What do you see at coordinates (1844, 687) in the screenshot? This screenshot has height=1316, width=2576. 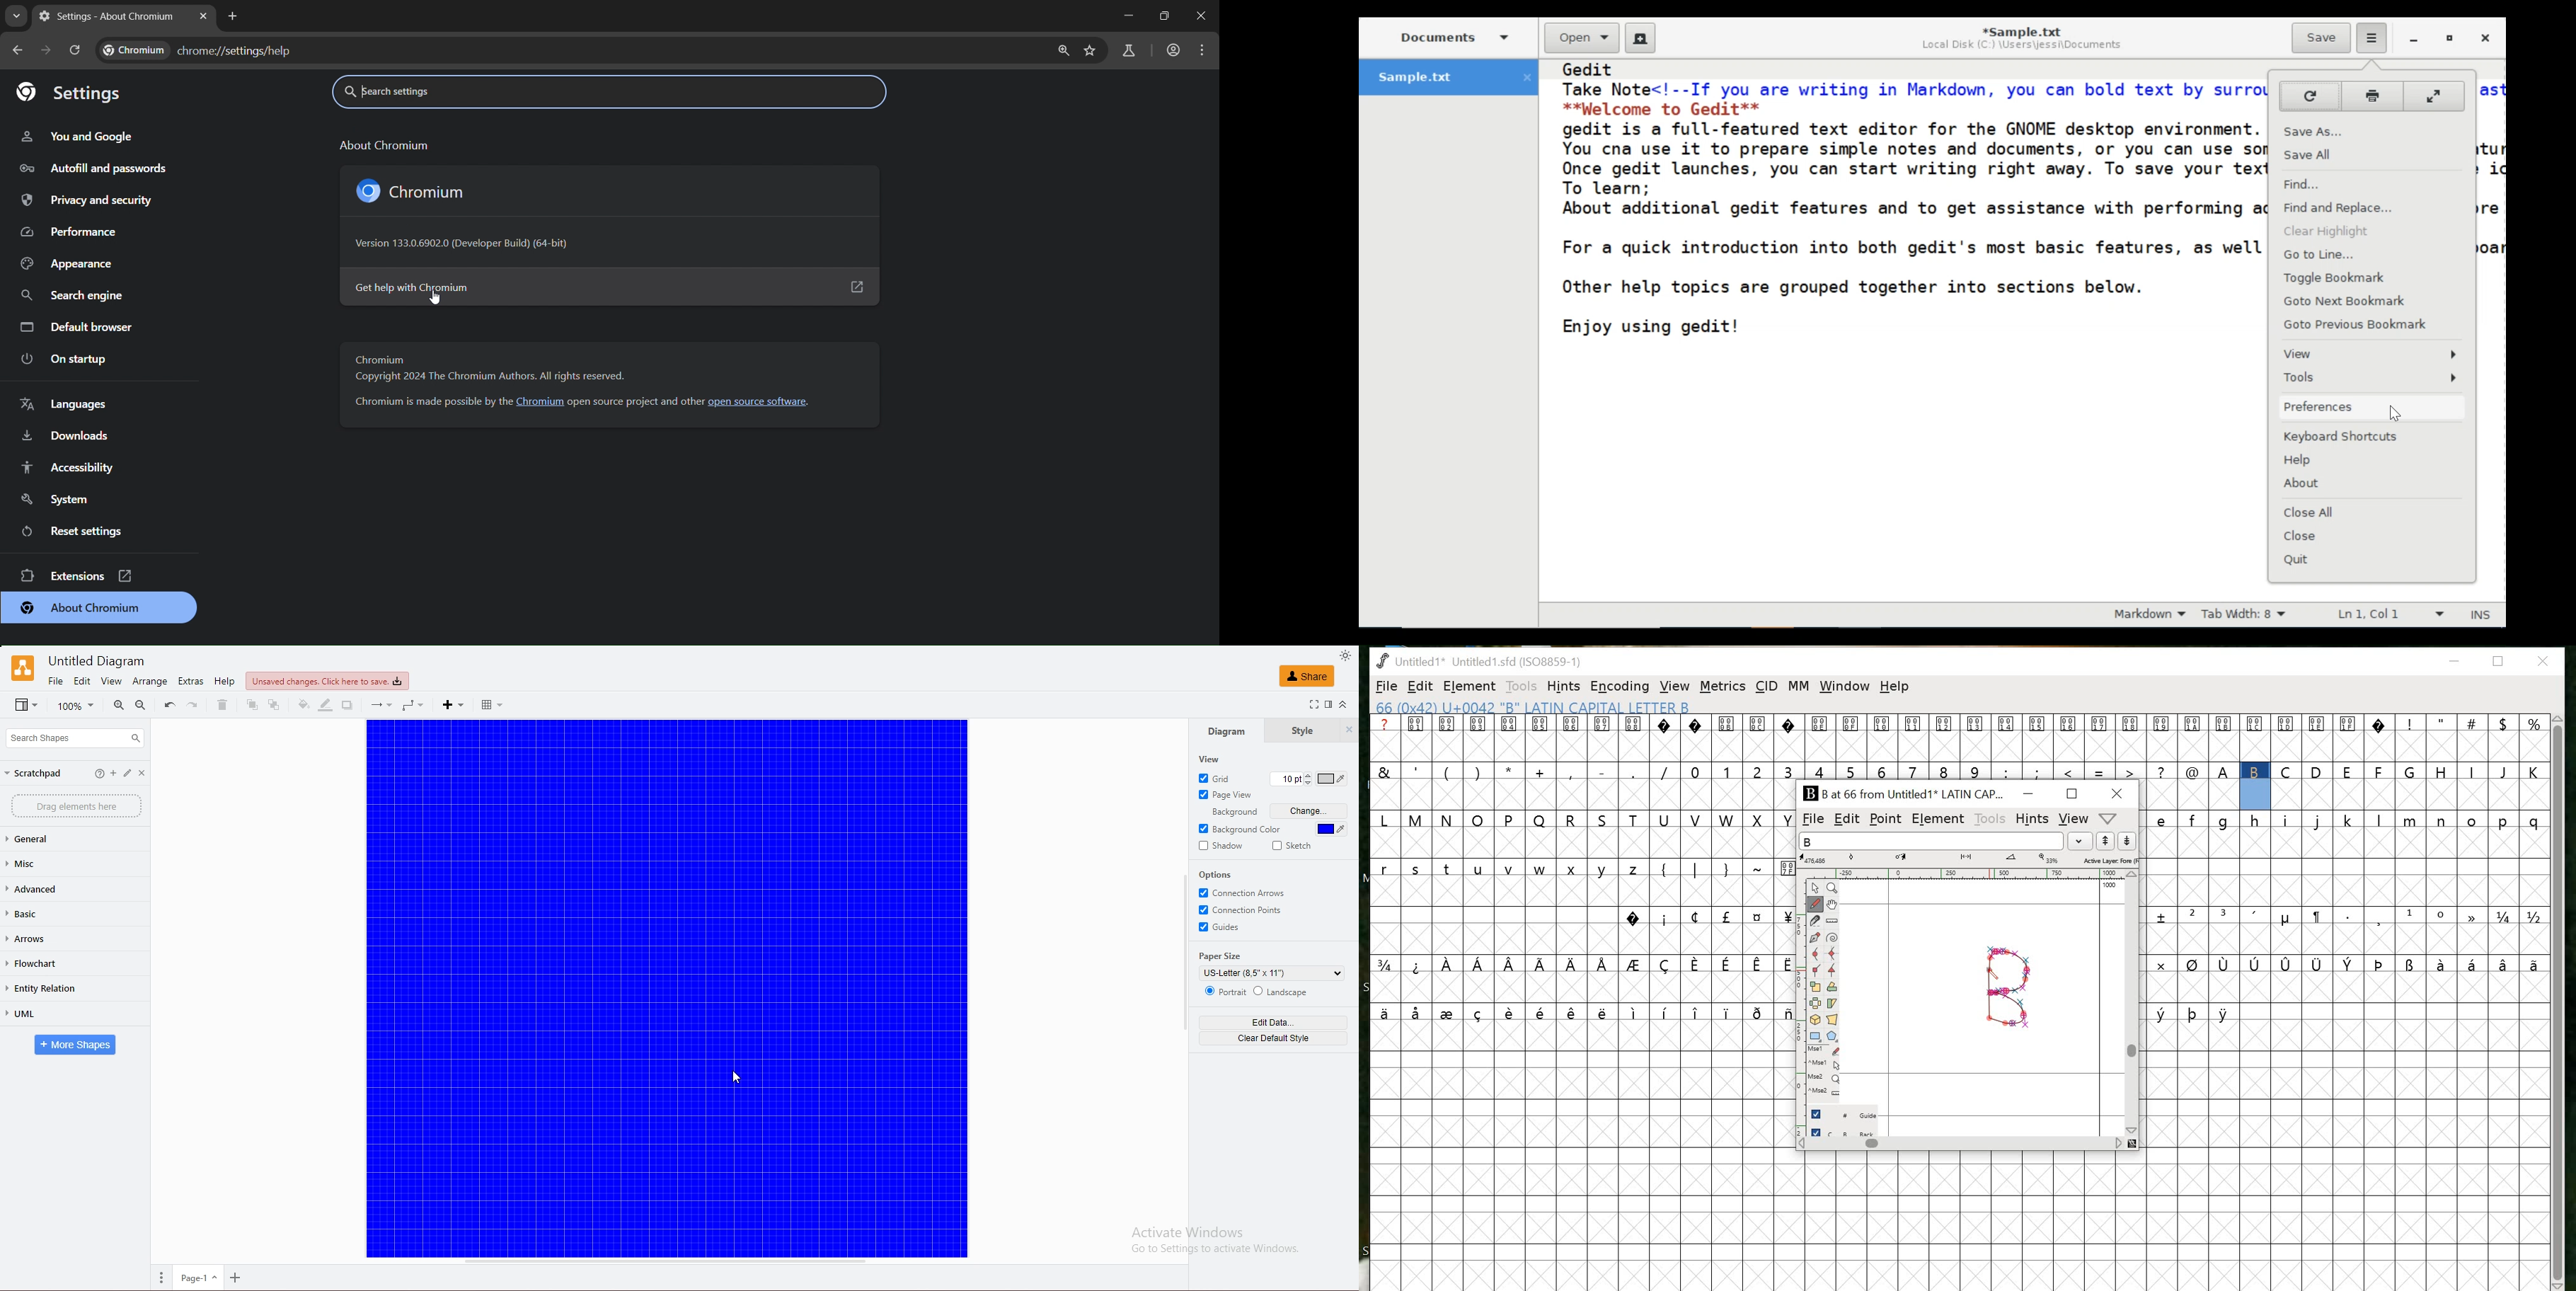 I see `window` at bounding box center [1844, 687].